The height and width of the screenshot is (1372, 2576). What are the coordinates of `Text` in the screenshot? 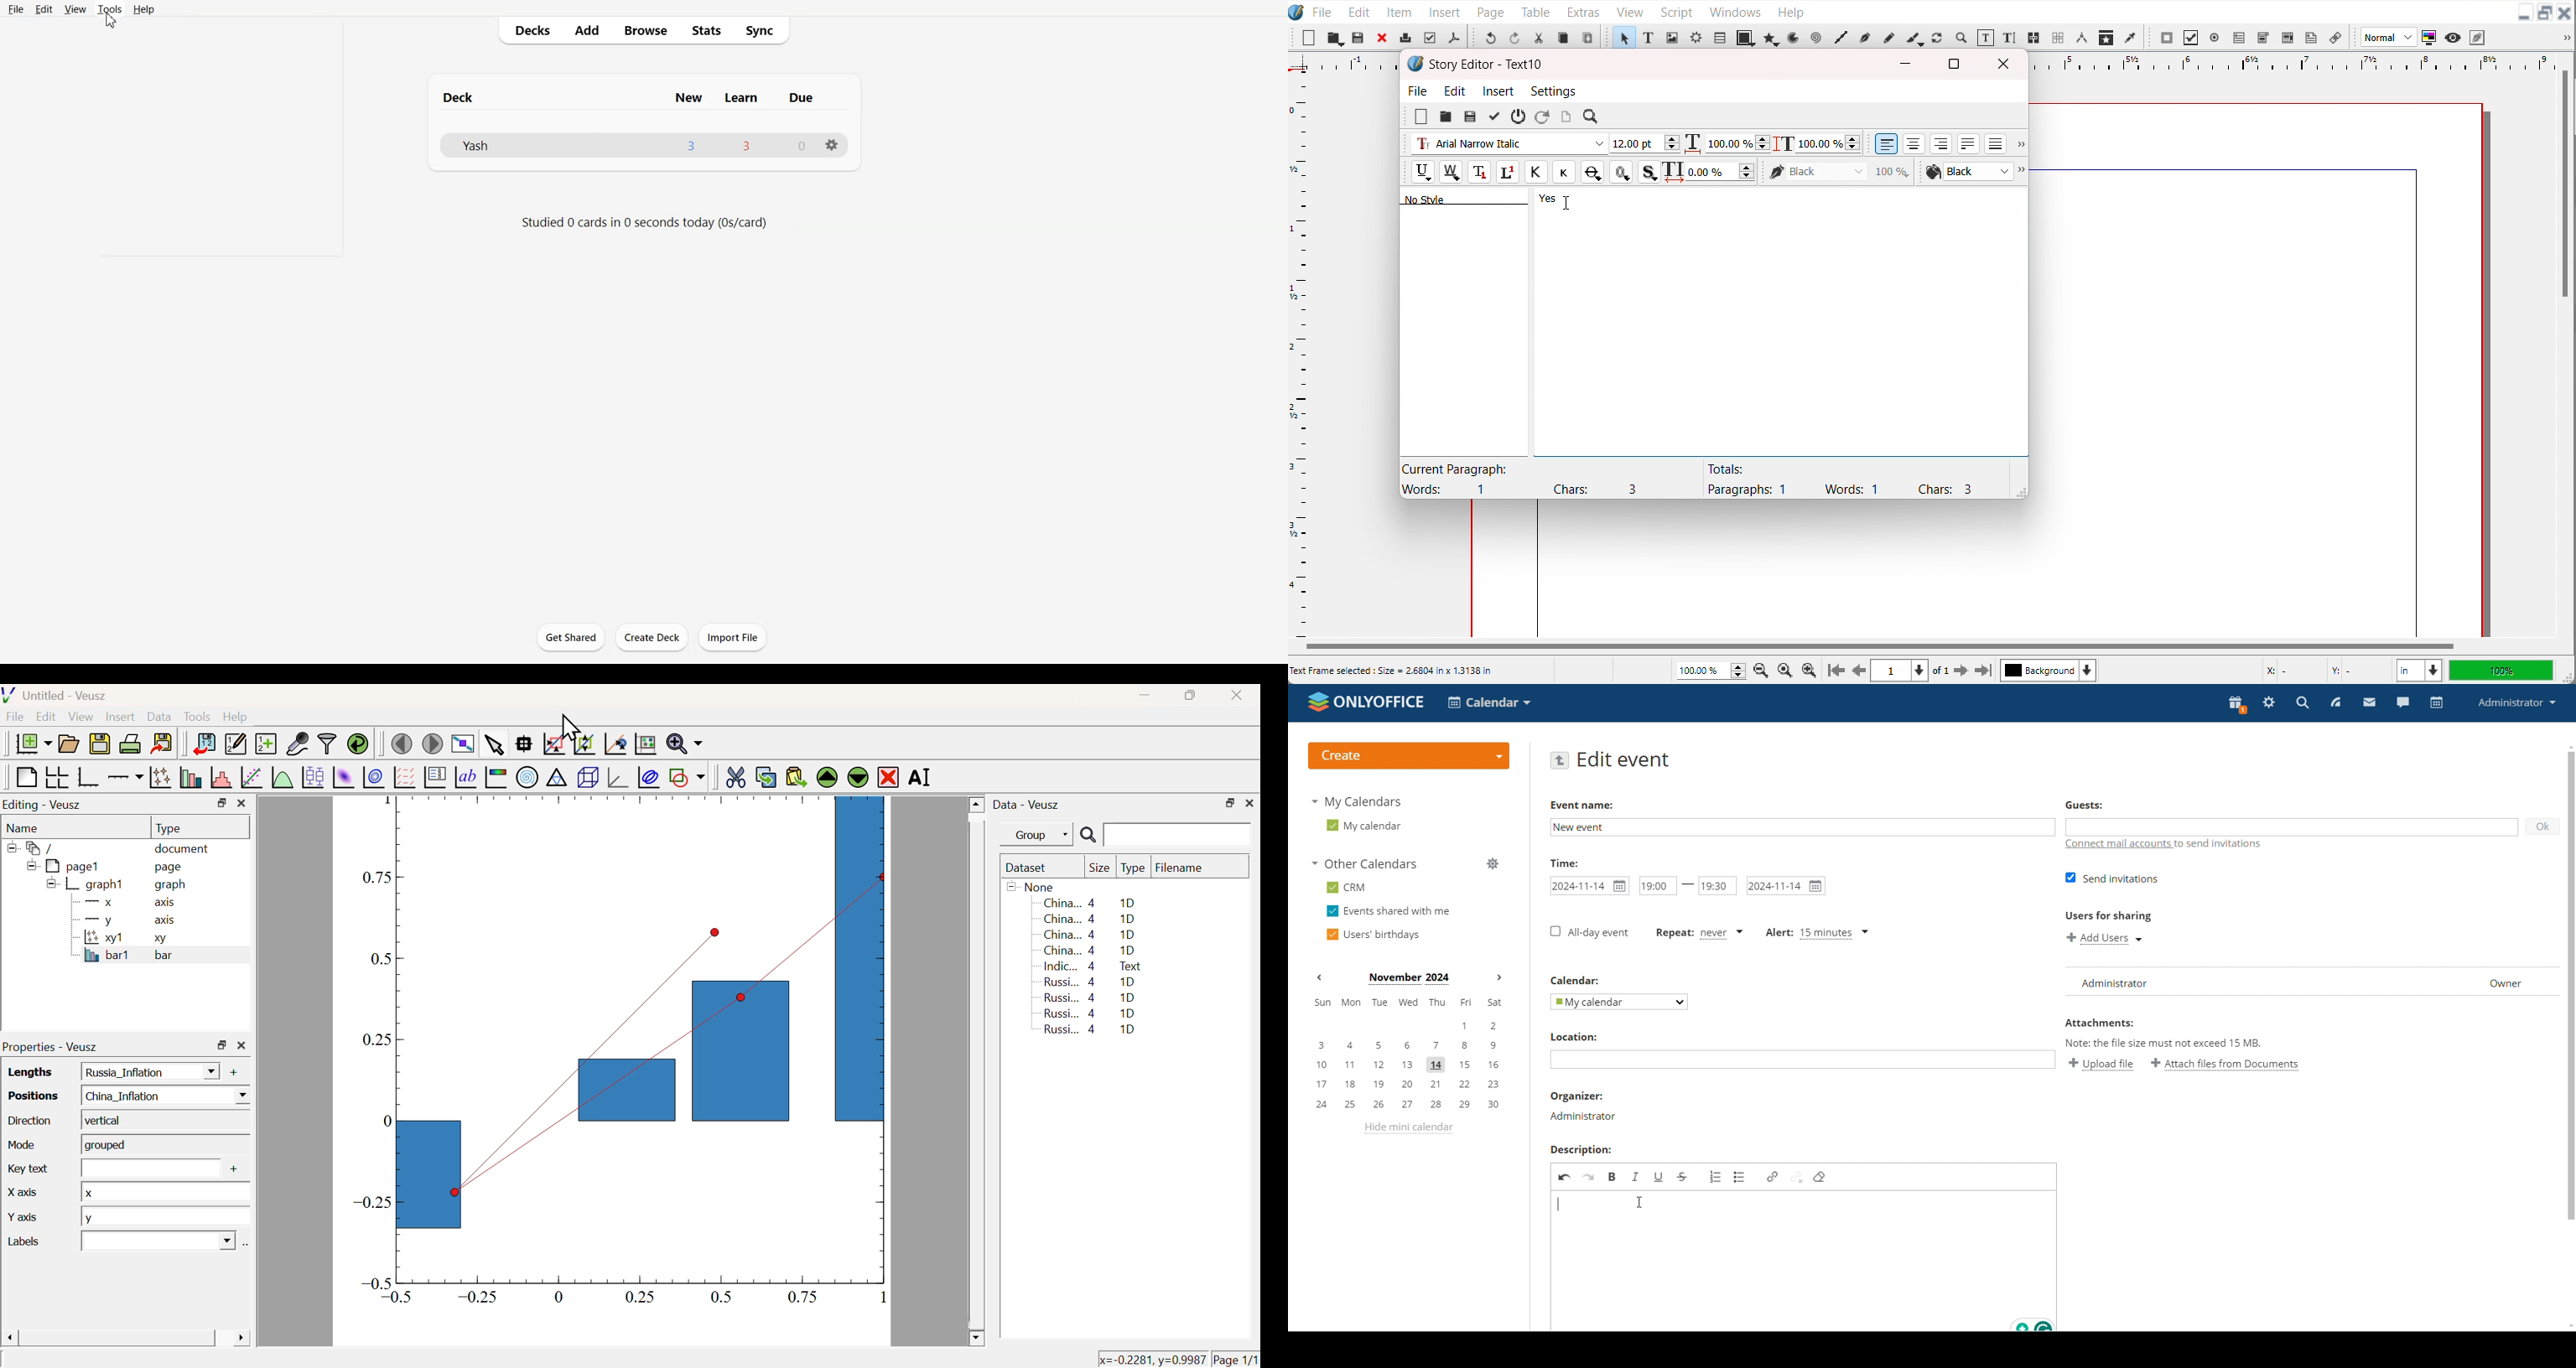 It's located at (1487, 65).